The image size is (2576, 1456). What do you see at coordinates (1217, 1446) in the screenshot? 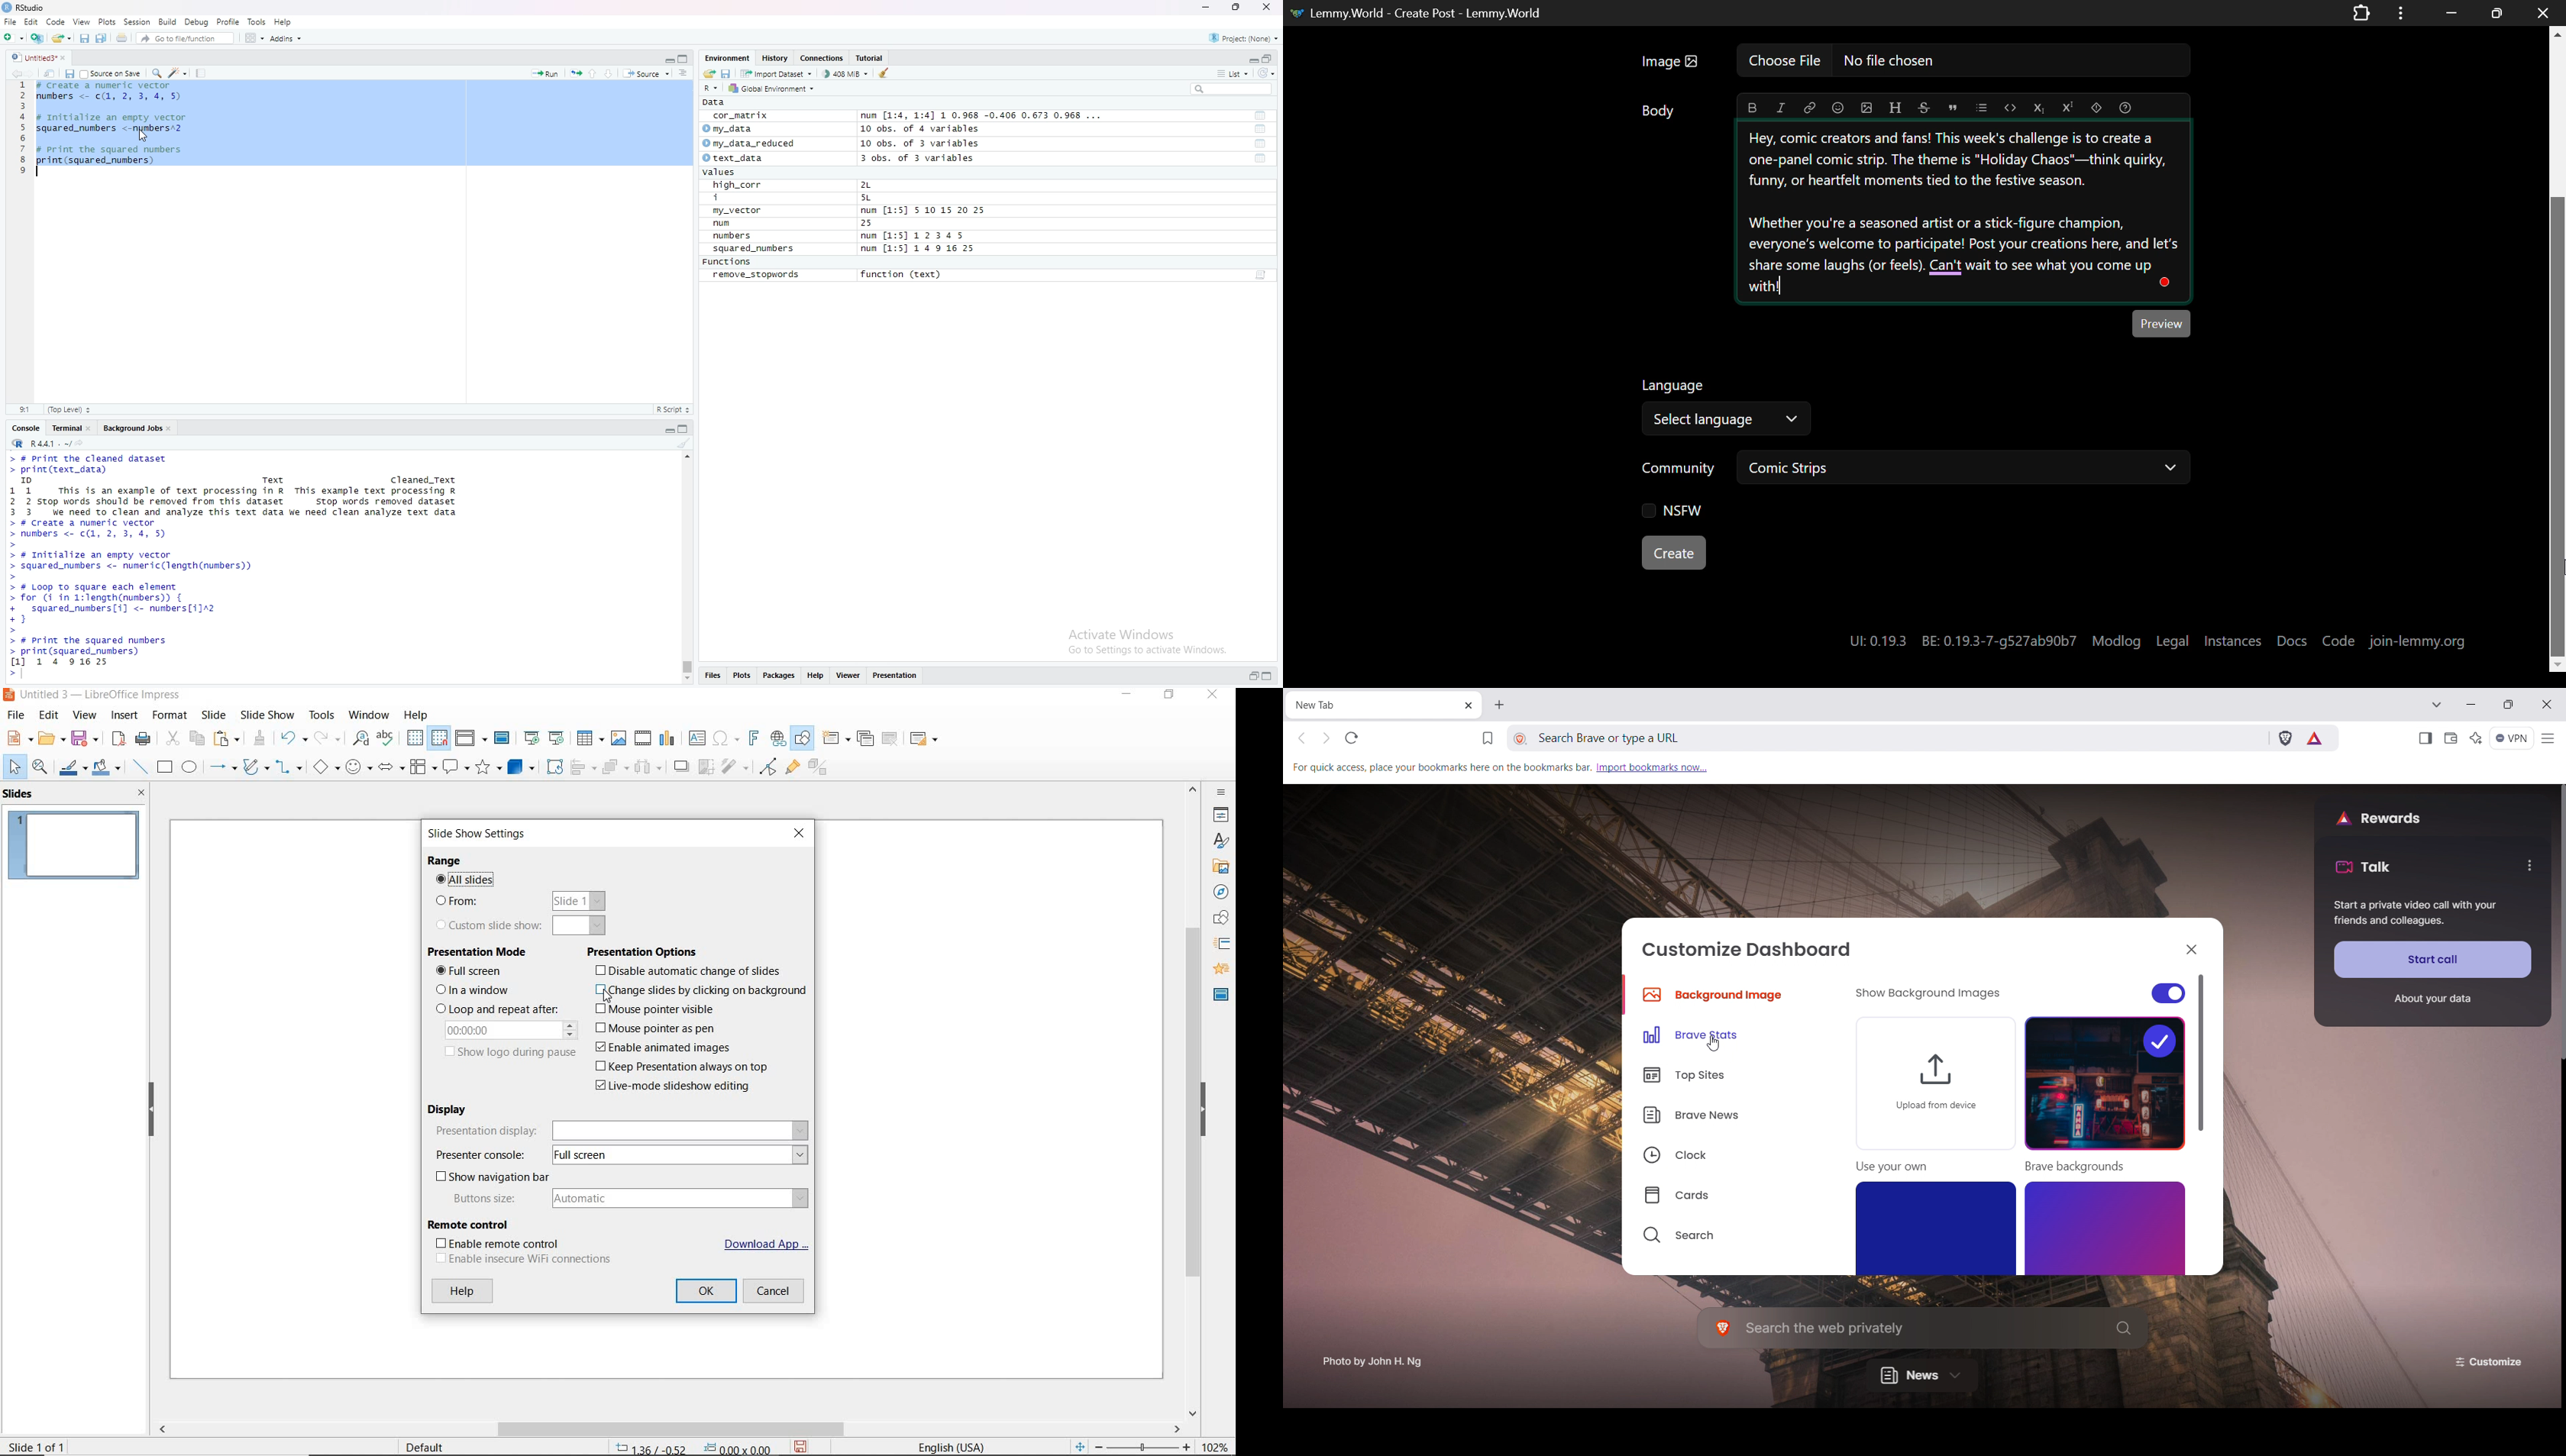
I see `ZOOM FACTOR` at bounding box center [1217, 1446].